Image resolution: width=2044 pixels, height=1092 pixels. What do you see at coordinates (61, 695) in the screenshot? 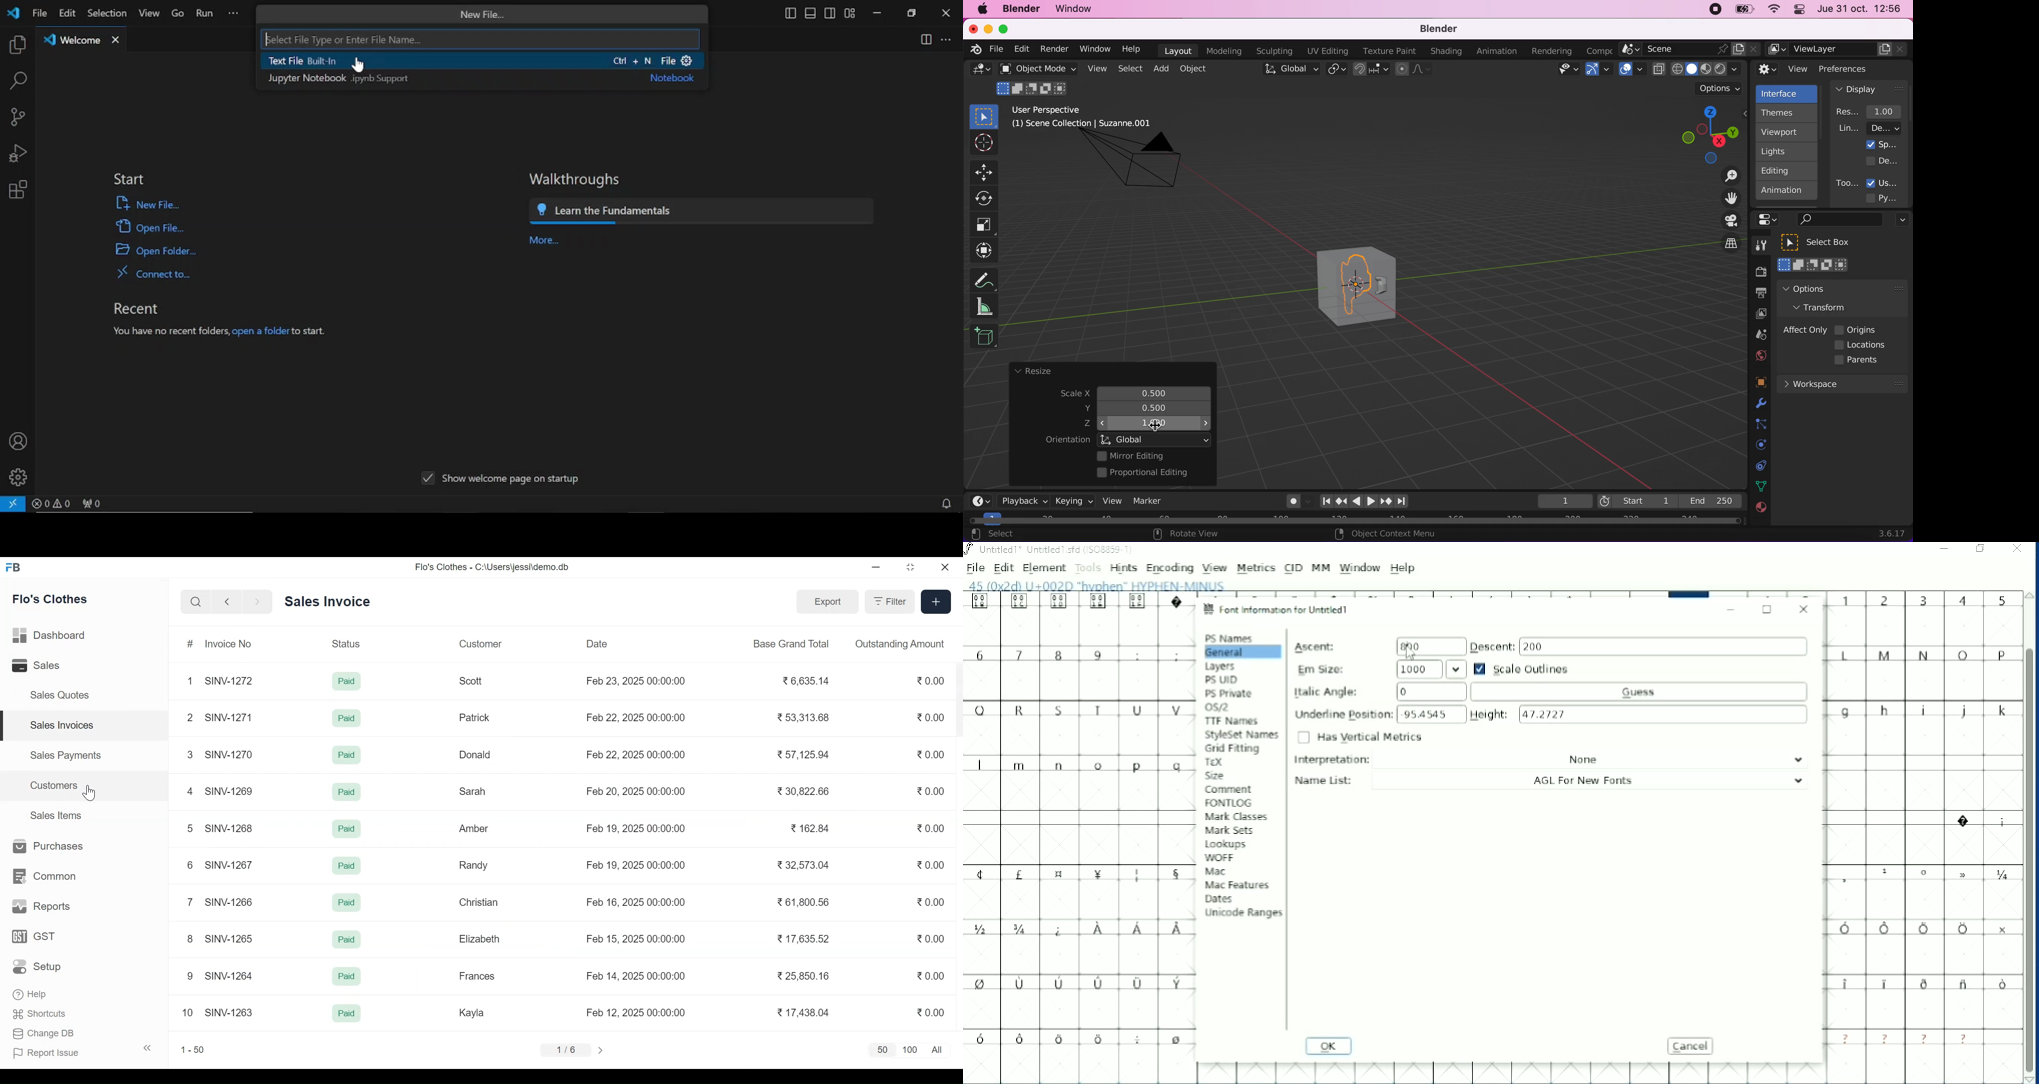
I see `Sales Quotes` at bounding box center [61, 695].